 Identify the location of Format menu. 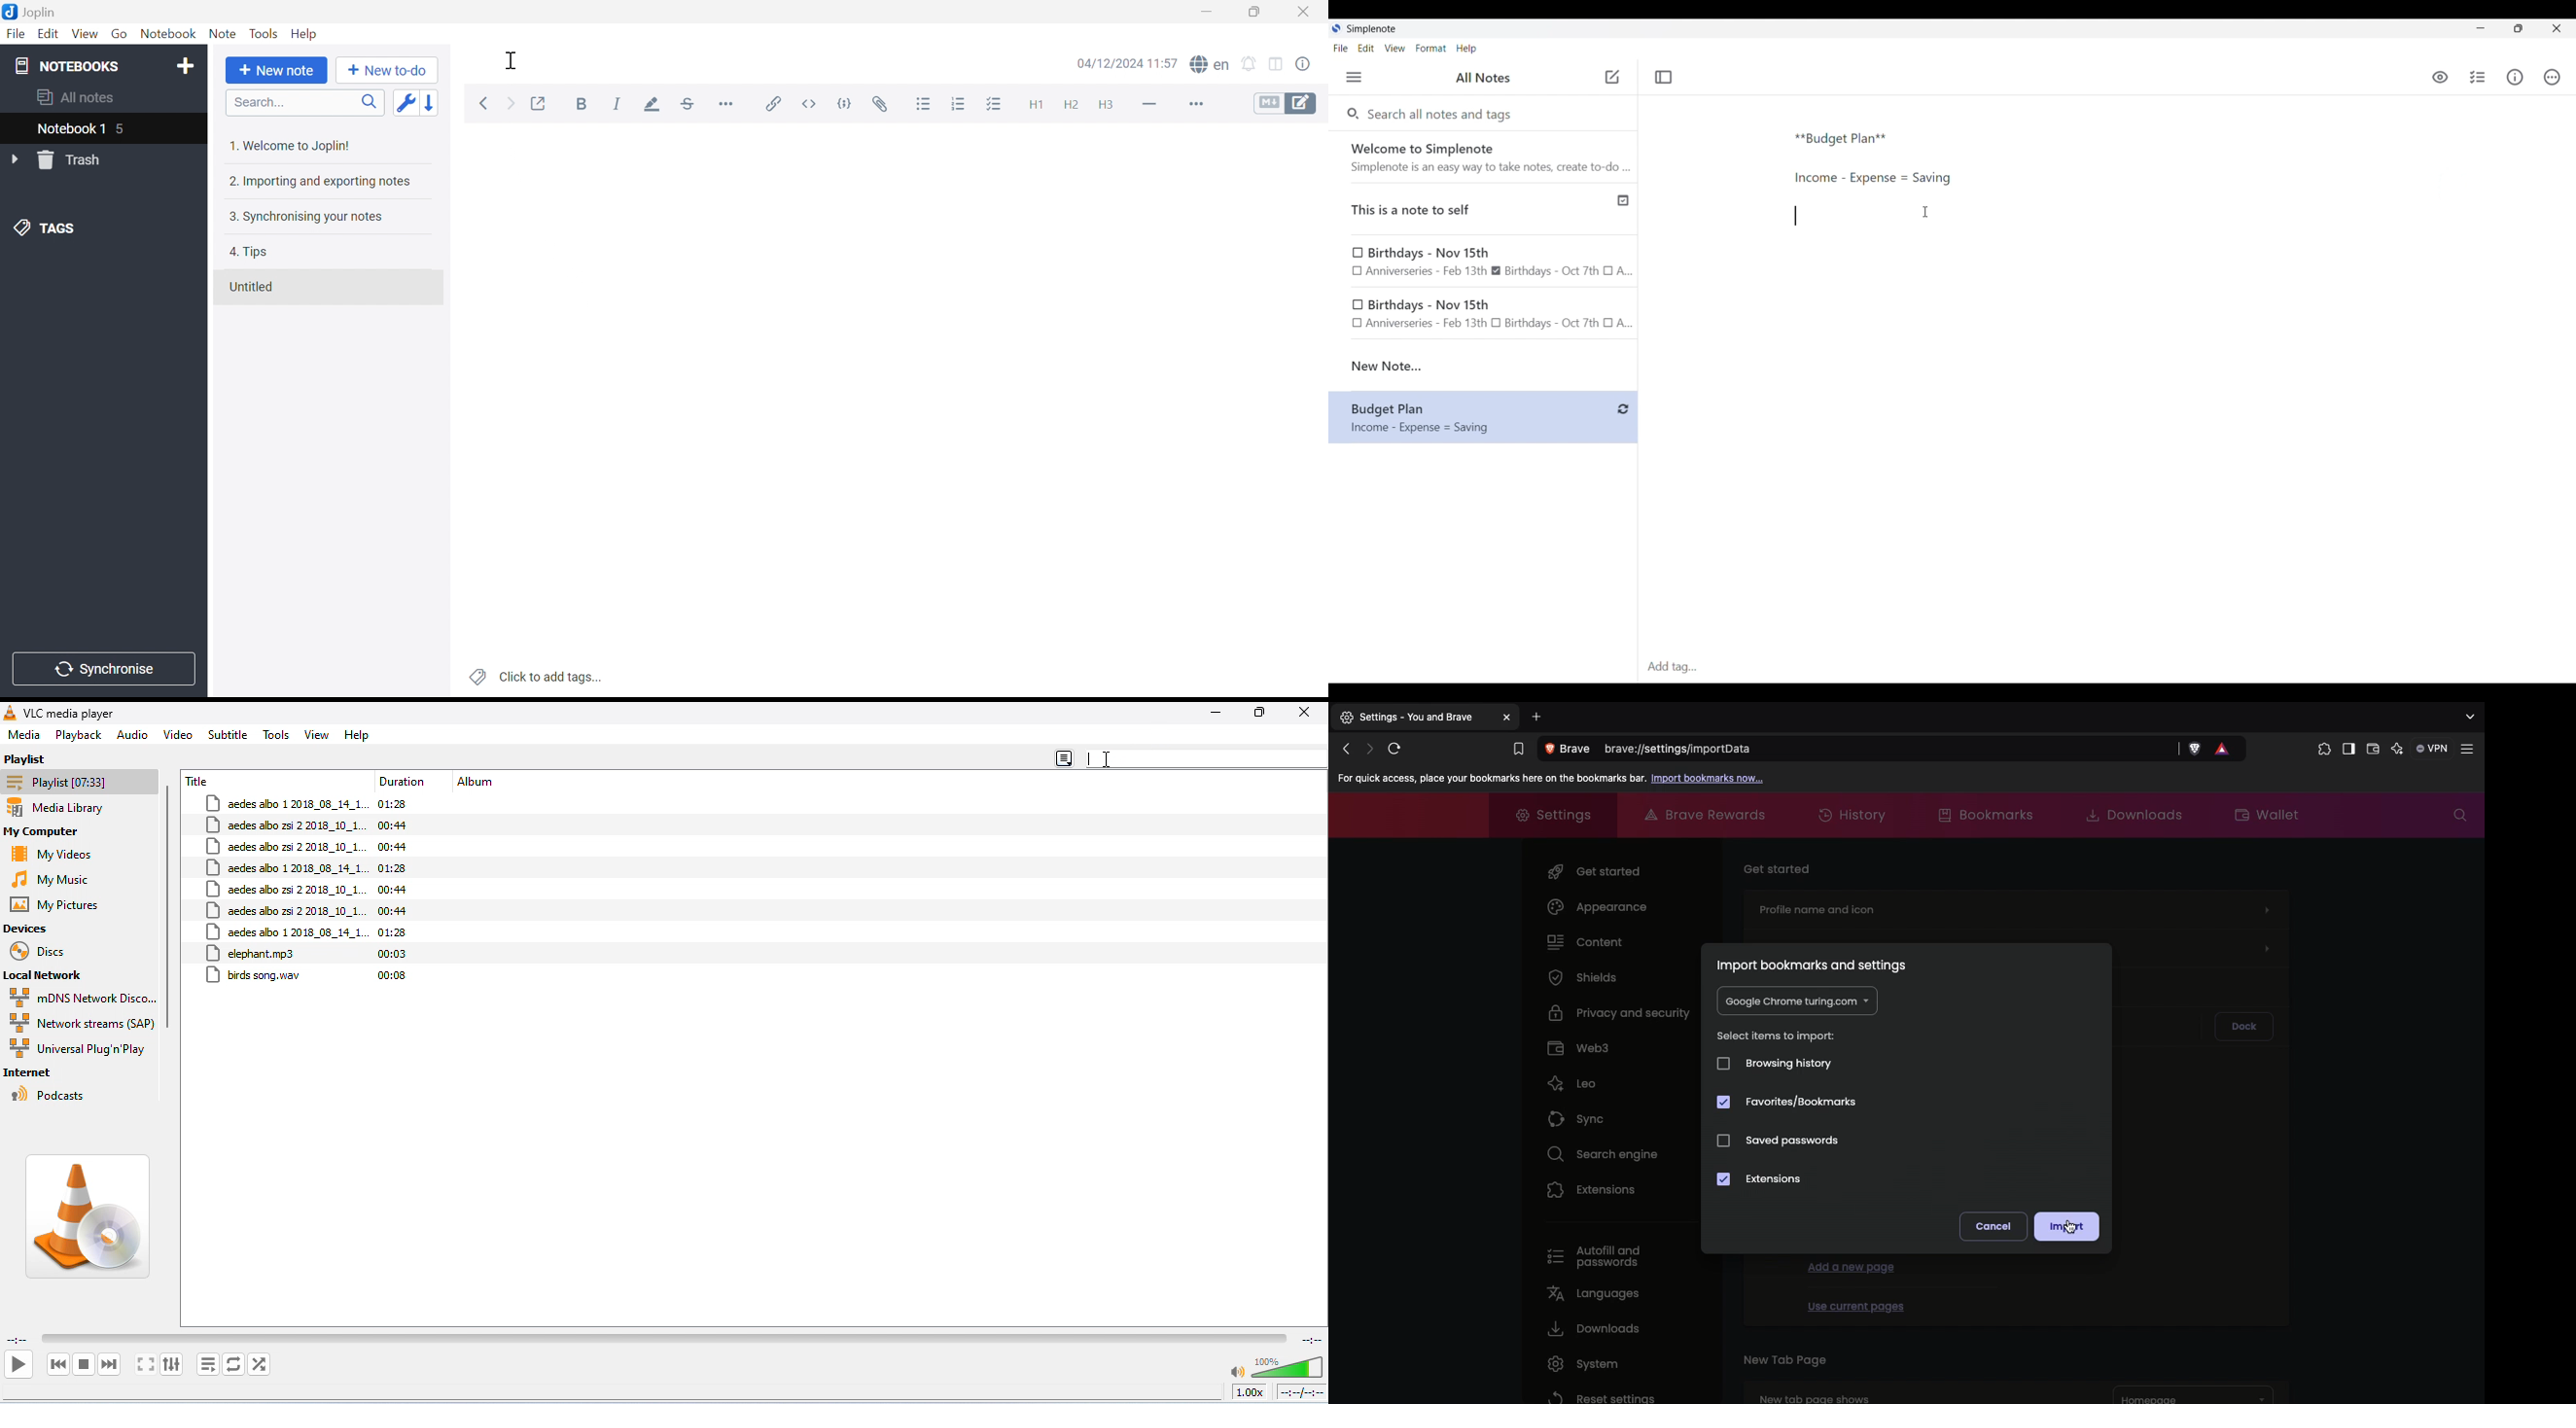
(1431, 48).